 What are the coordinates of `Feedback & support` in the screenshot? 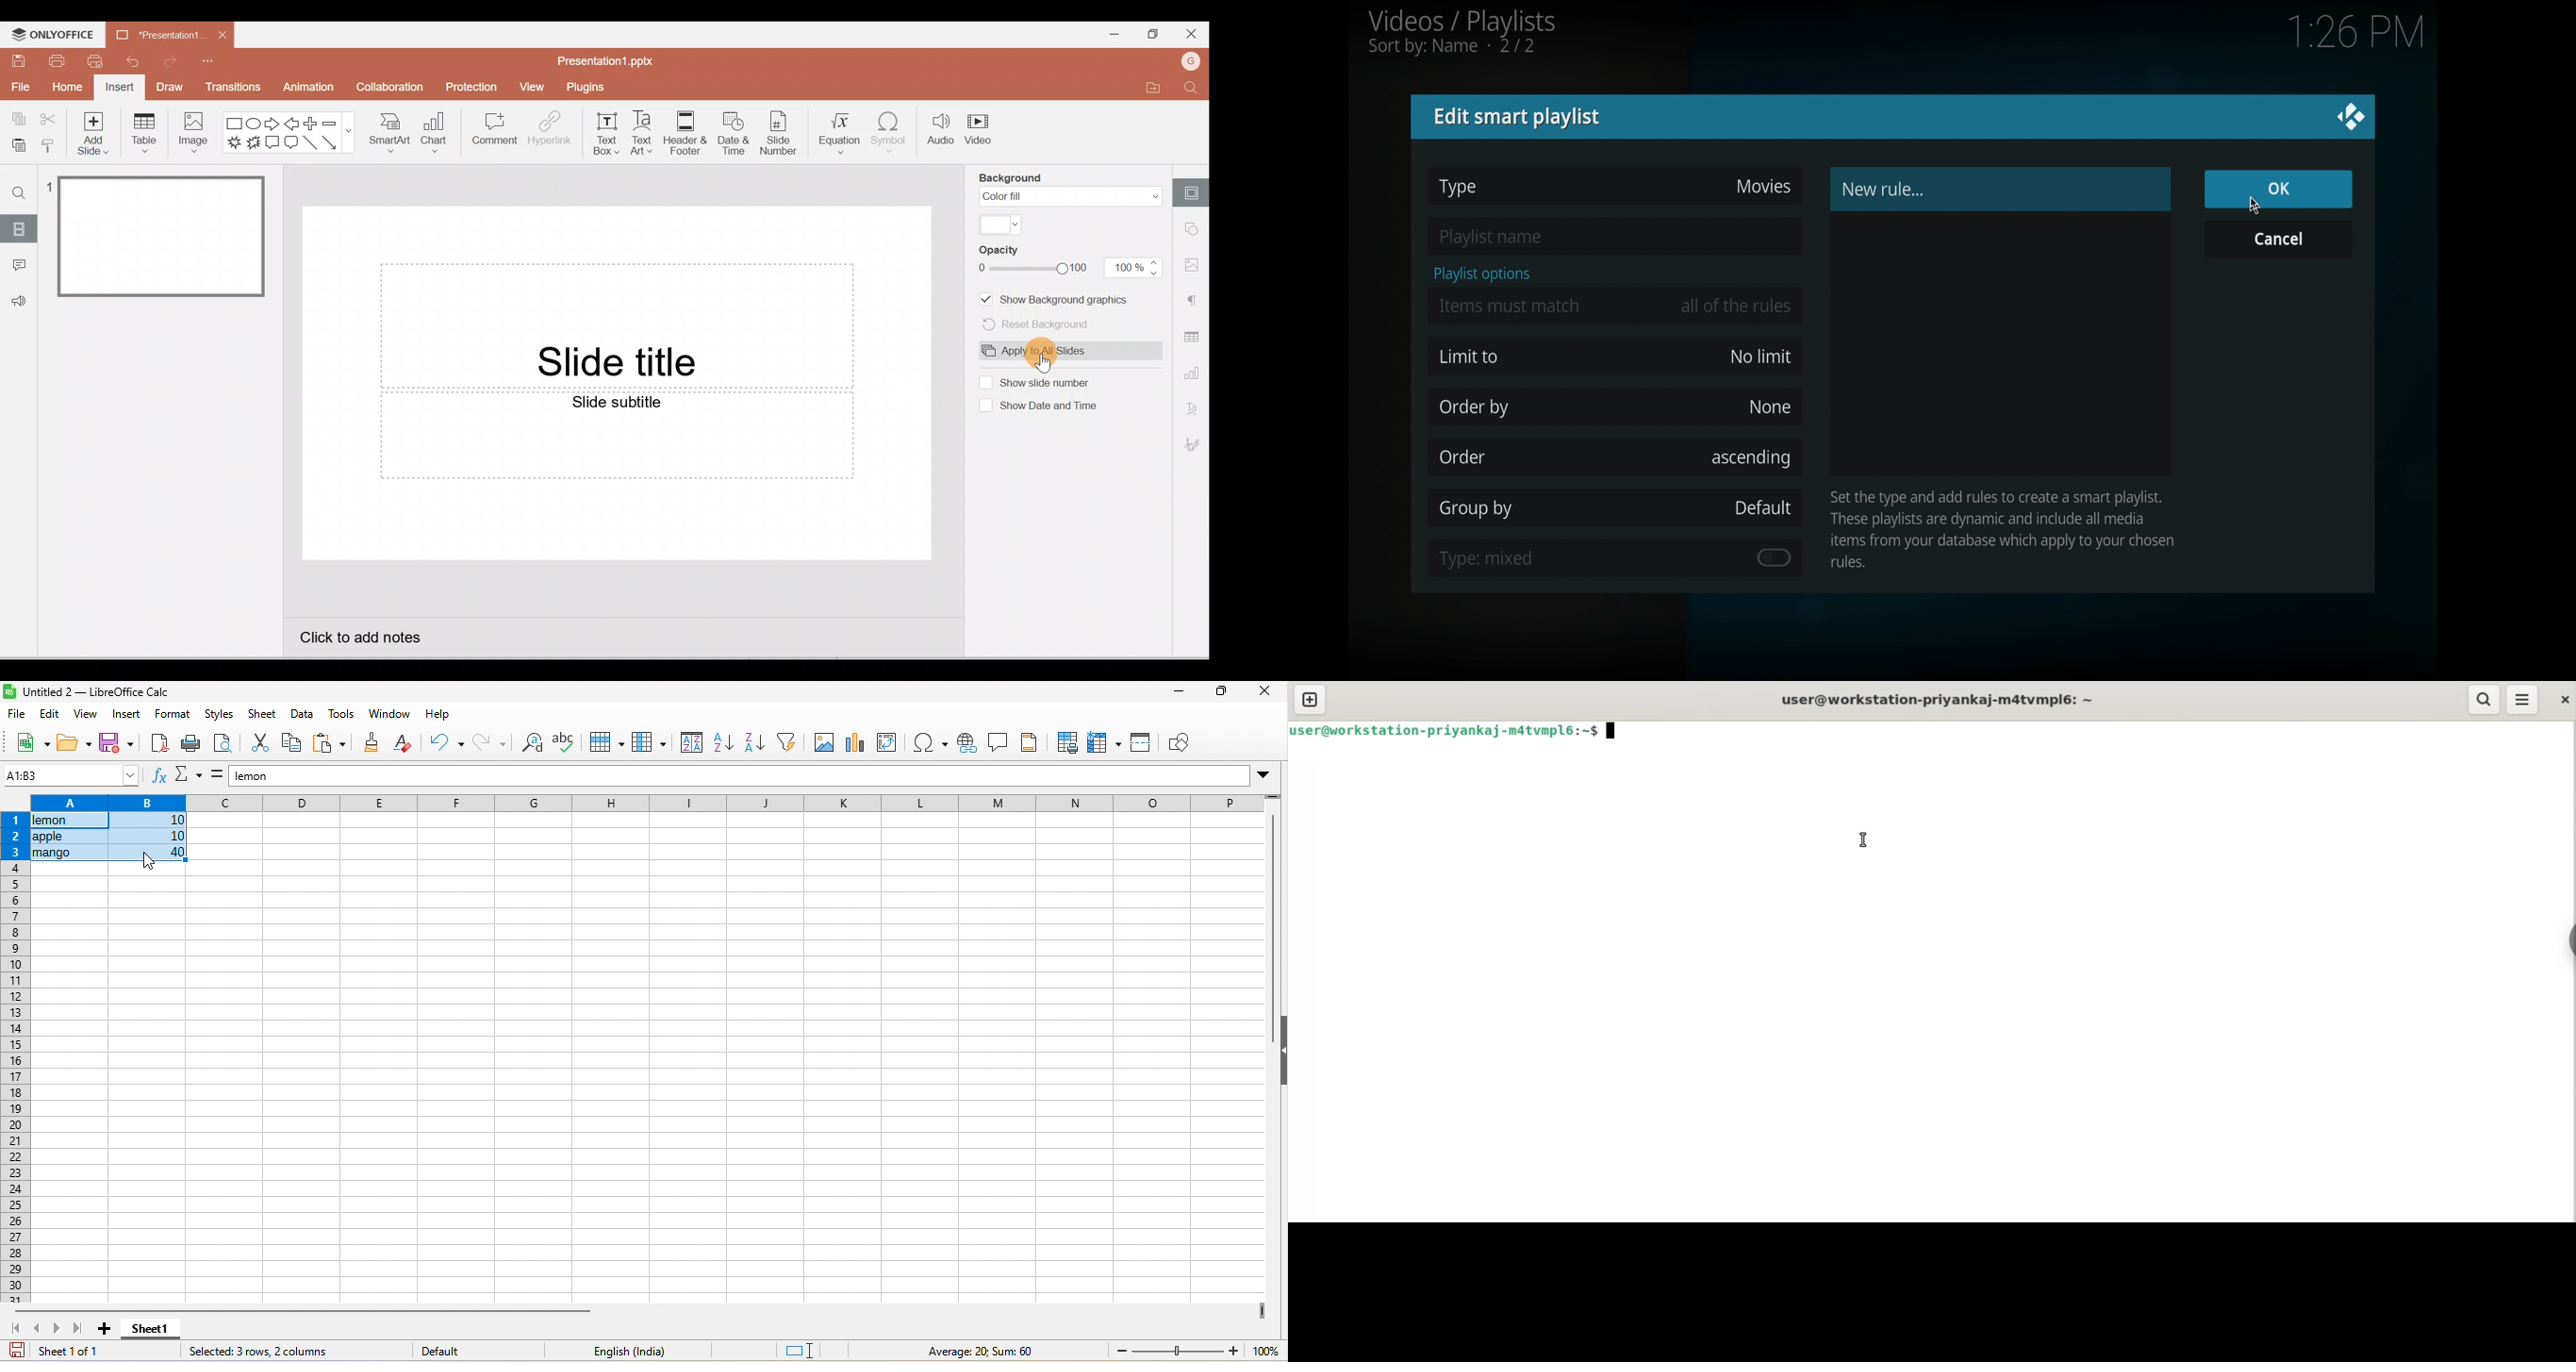 It's located at (20, 301).